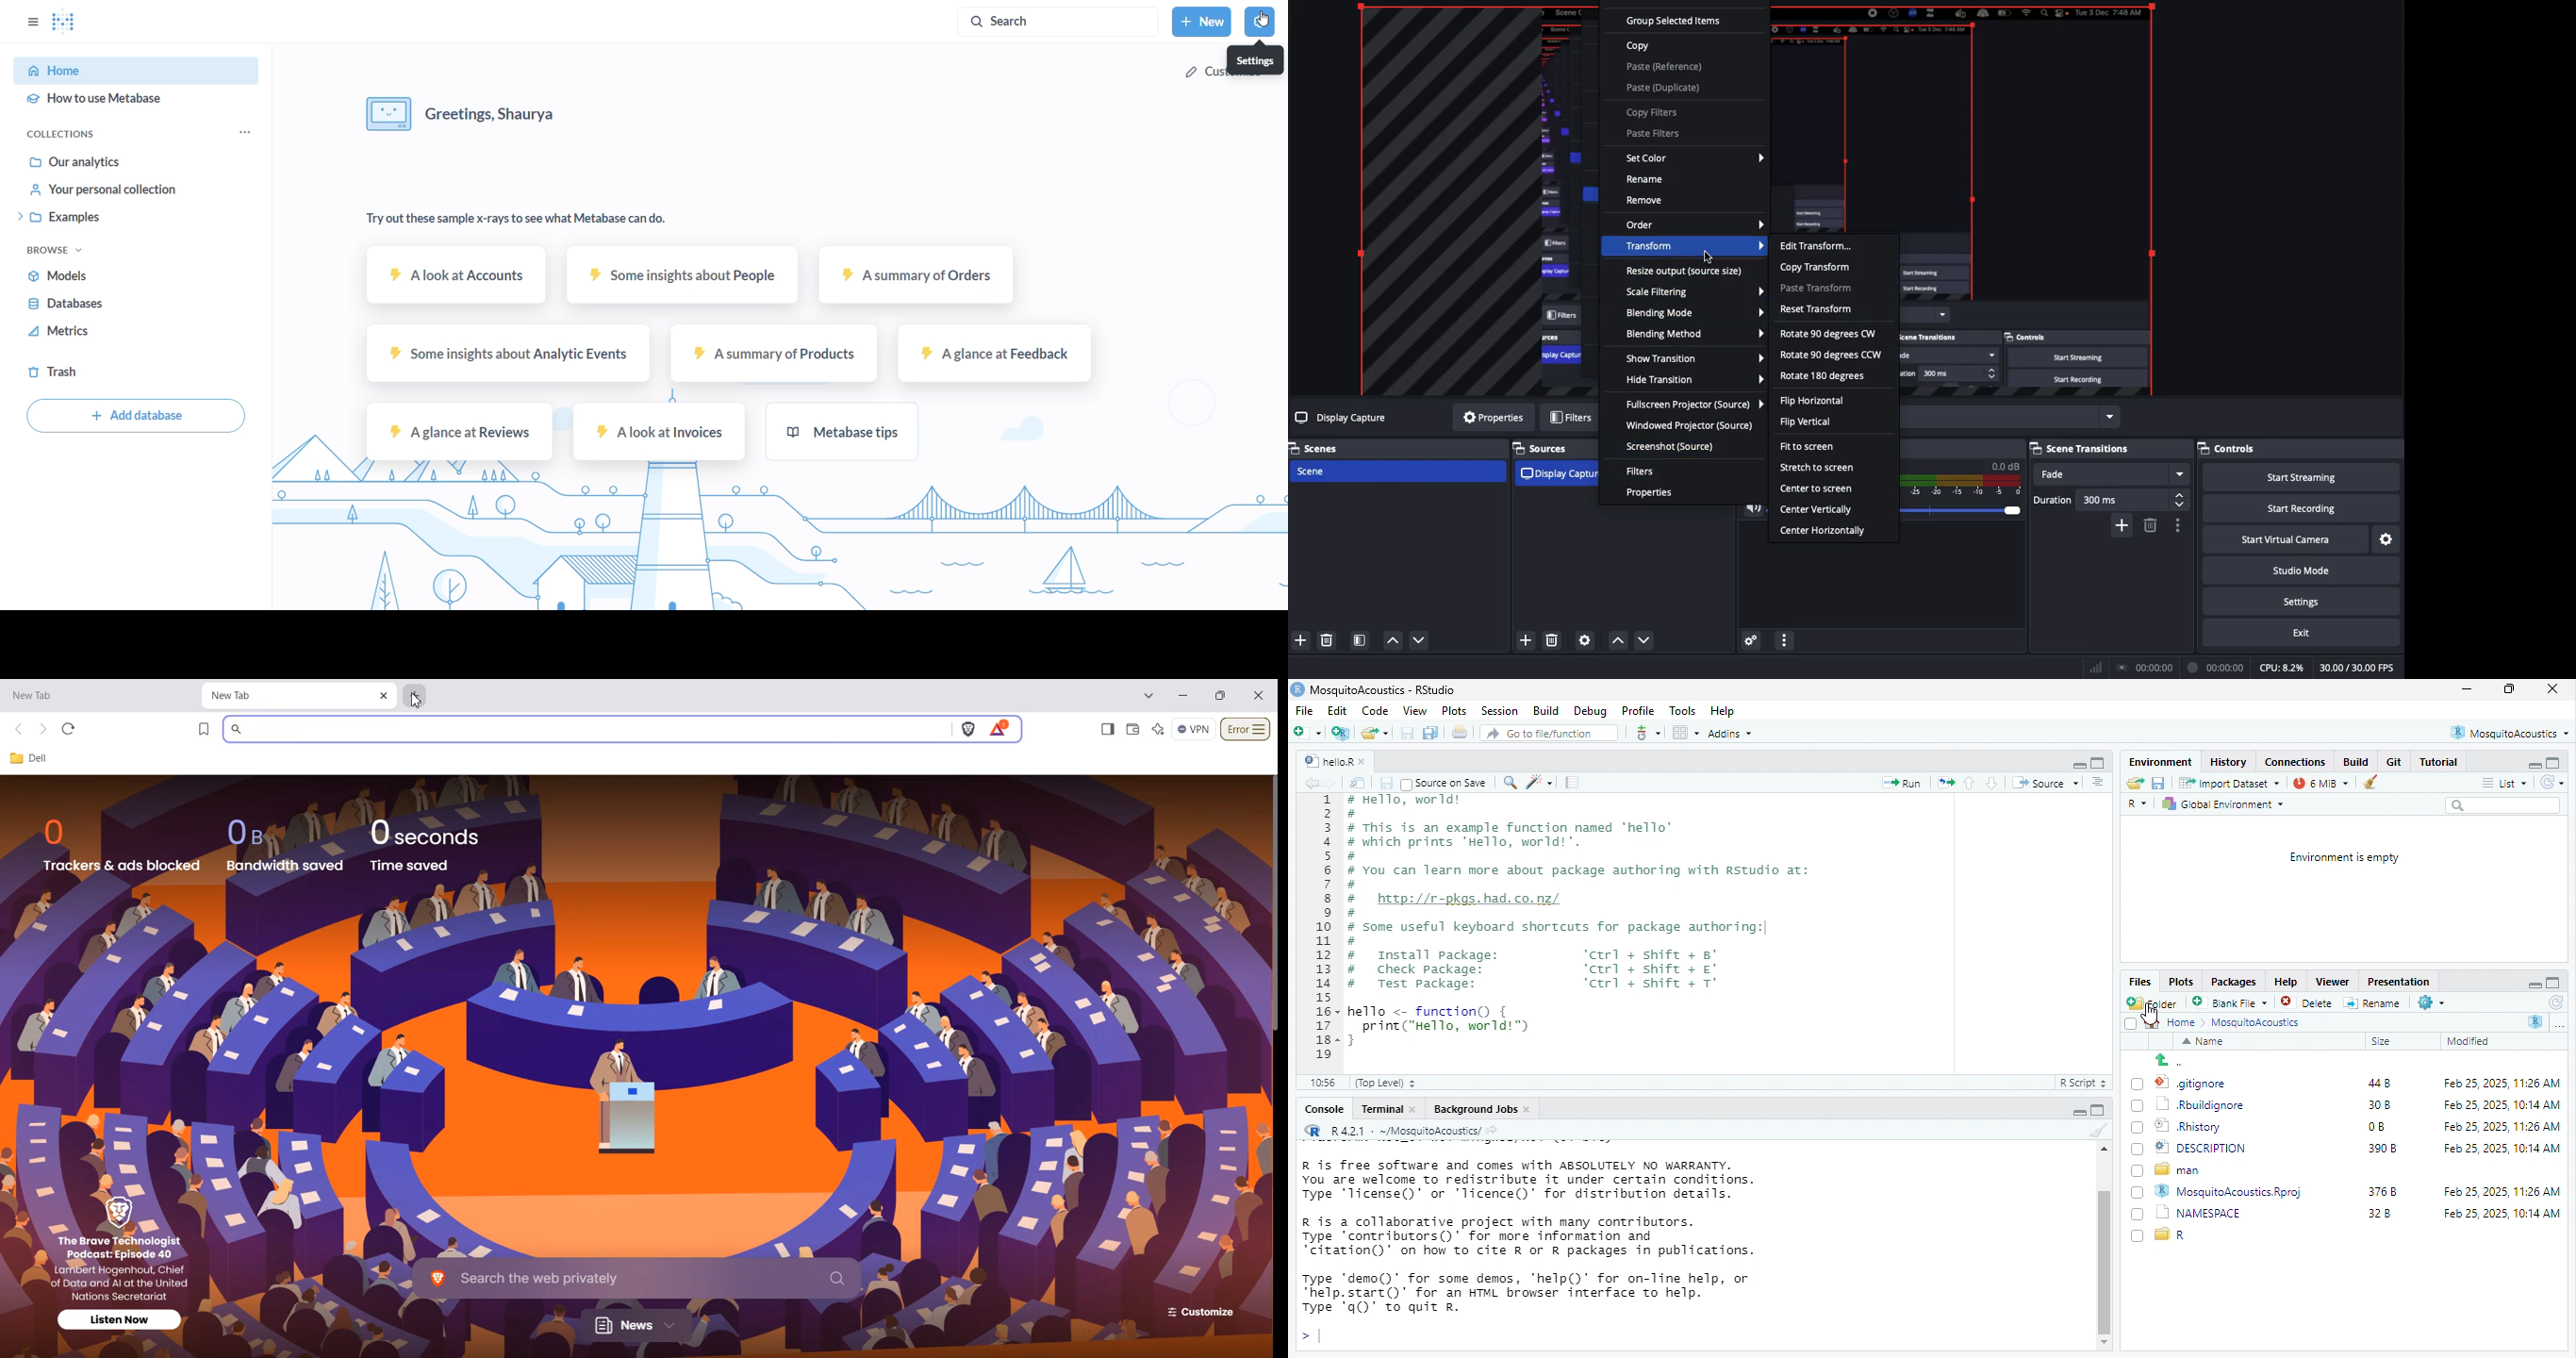 The height and width of the screenshot is (1372, 2576). I want to click on blank file, so click(2230, 1002).